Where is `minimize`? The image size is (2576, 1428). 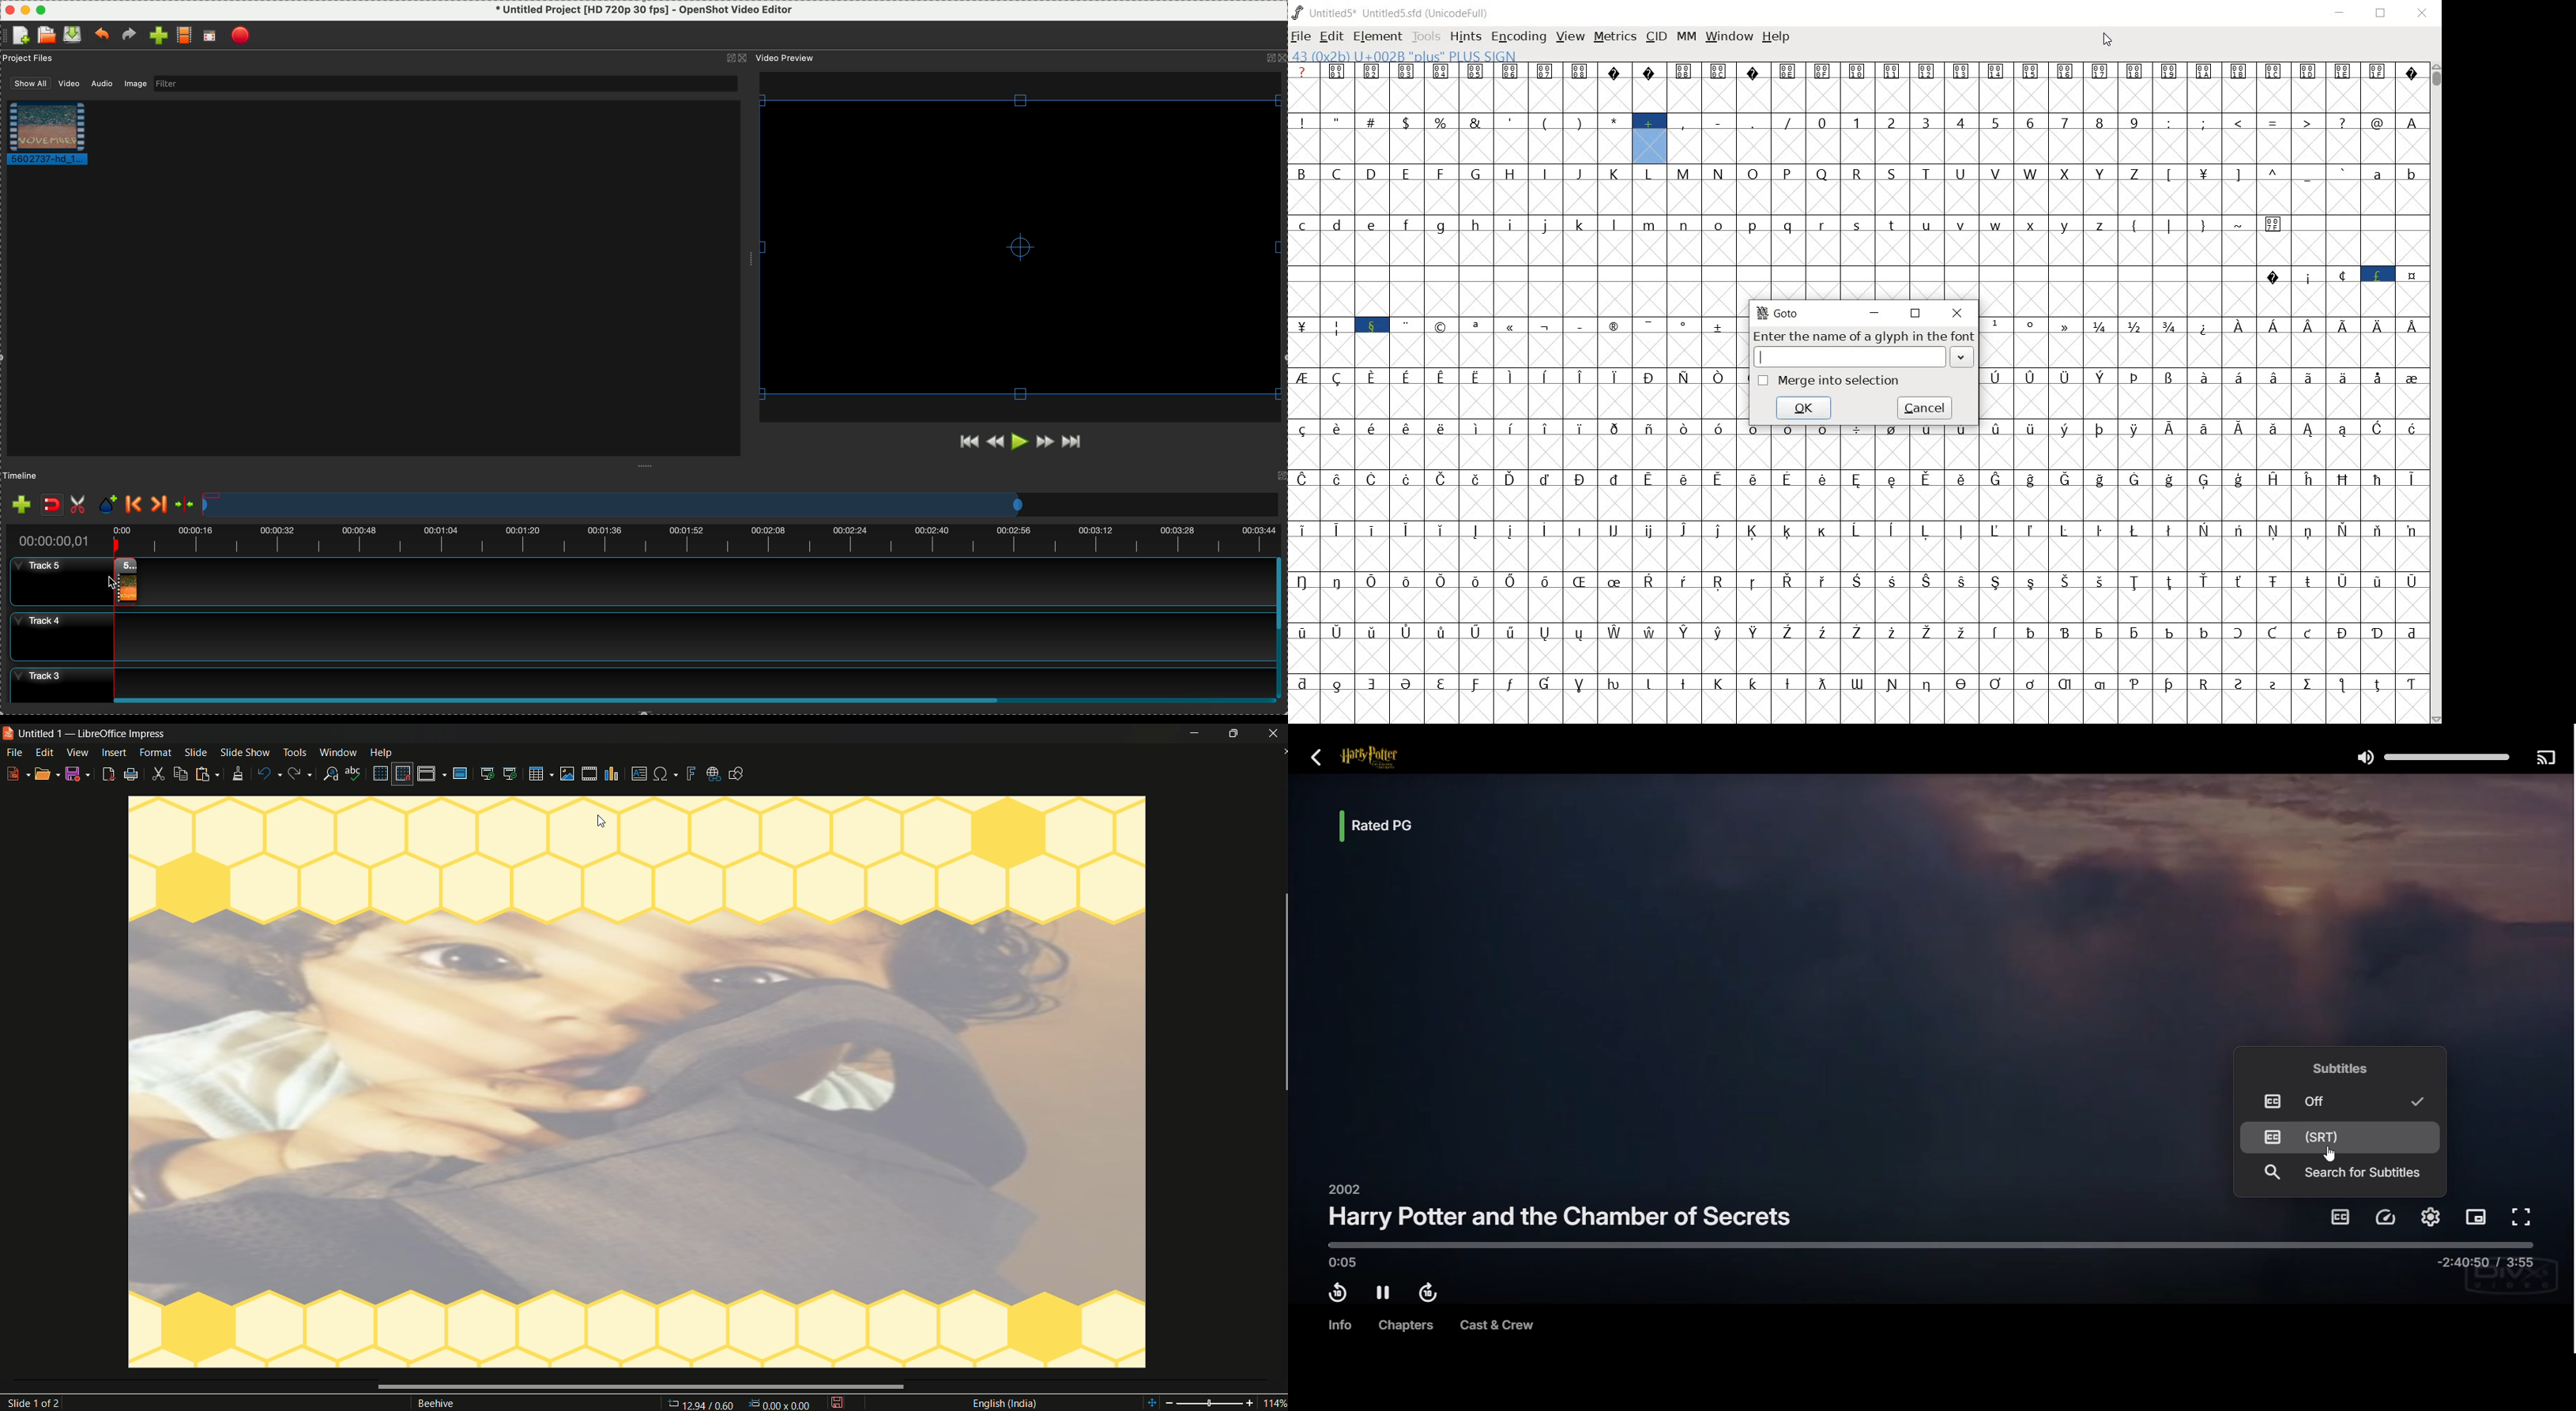 minimize is located at coordinates (25, 9).